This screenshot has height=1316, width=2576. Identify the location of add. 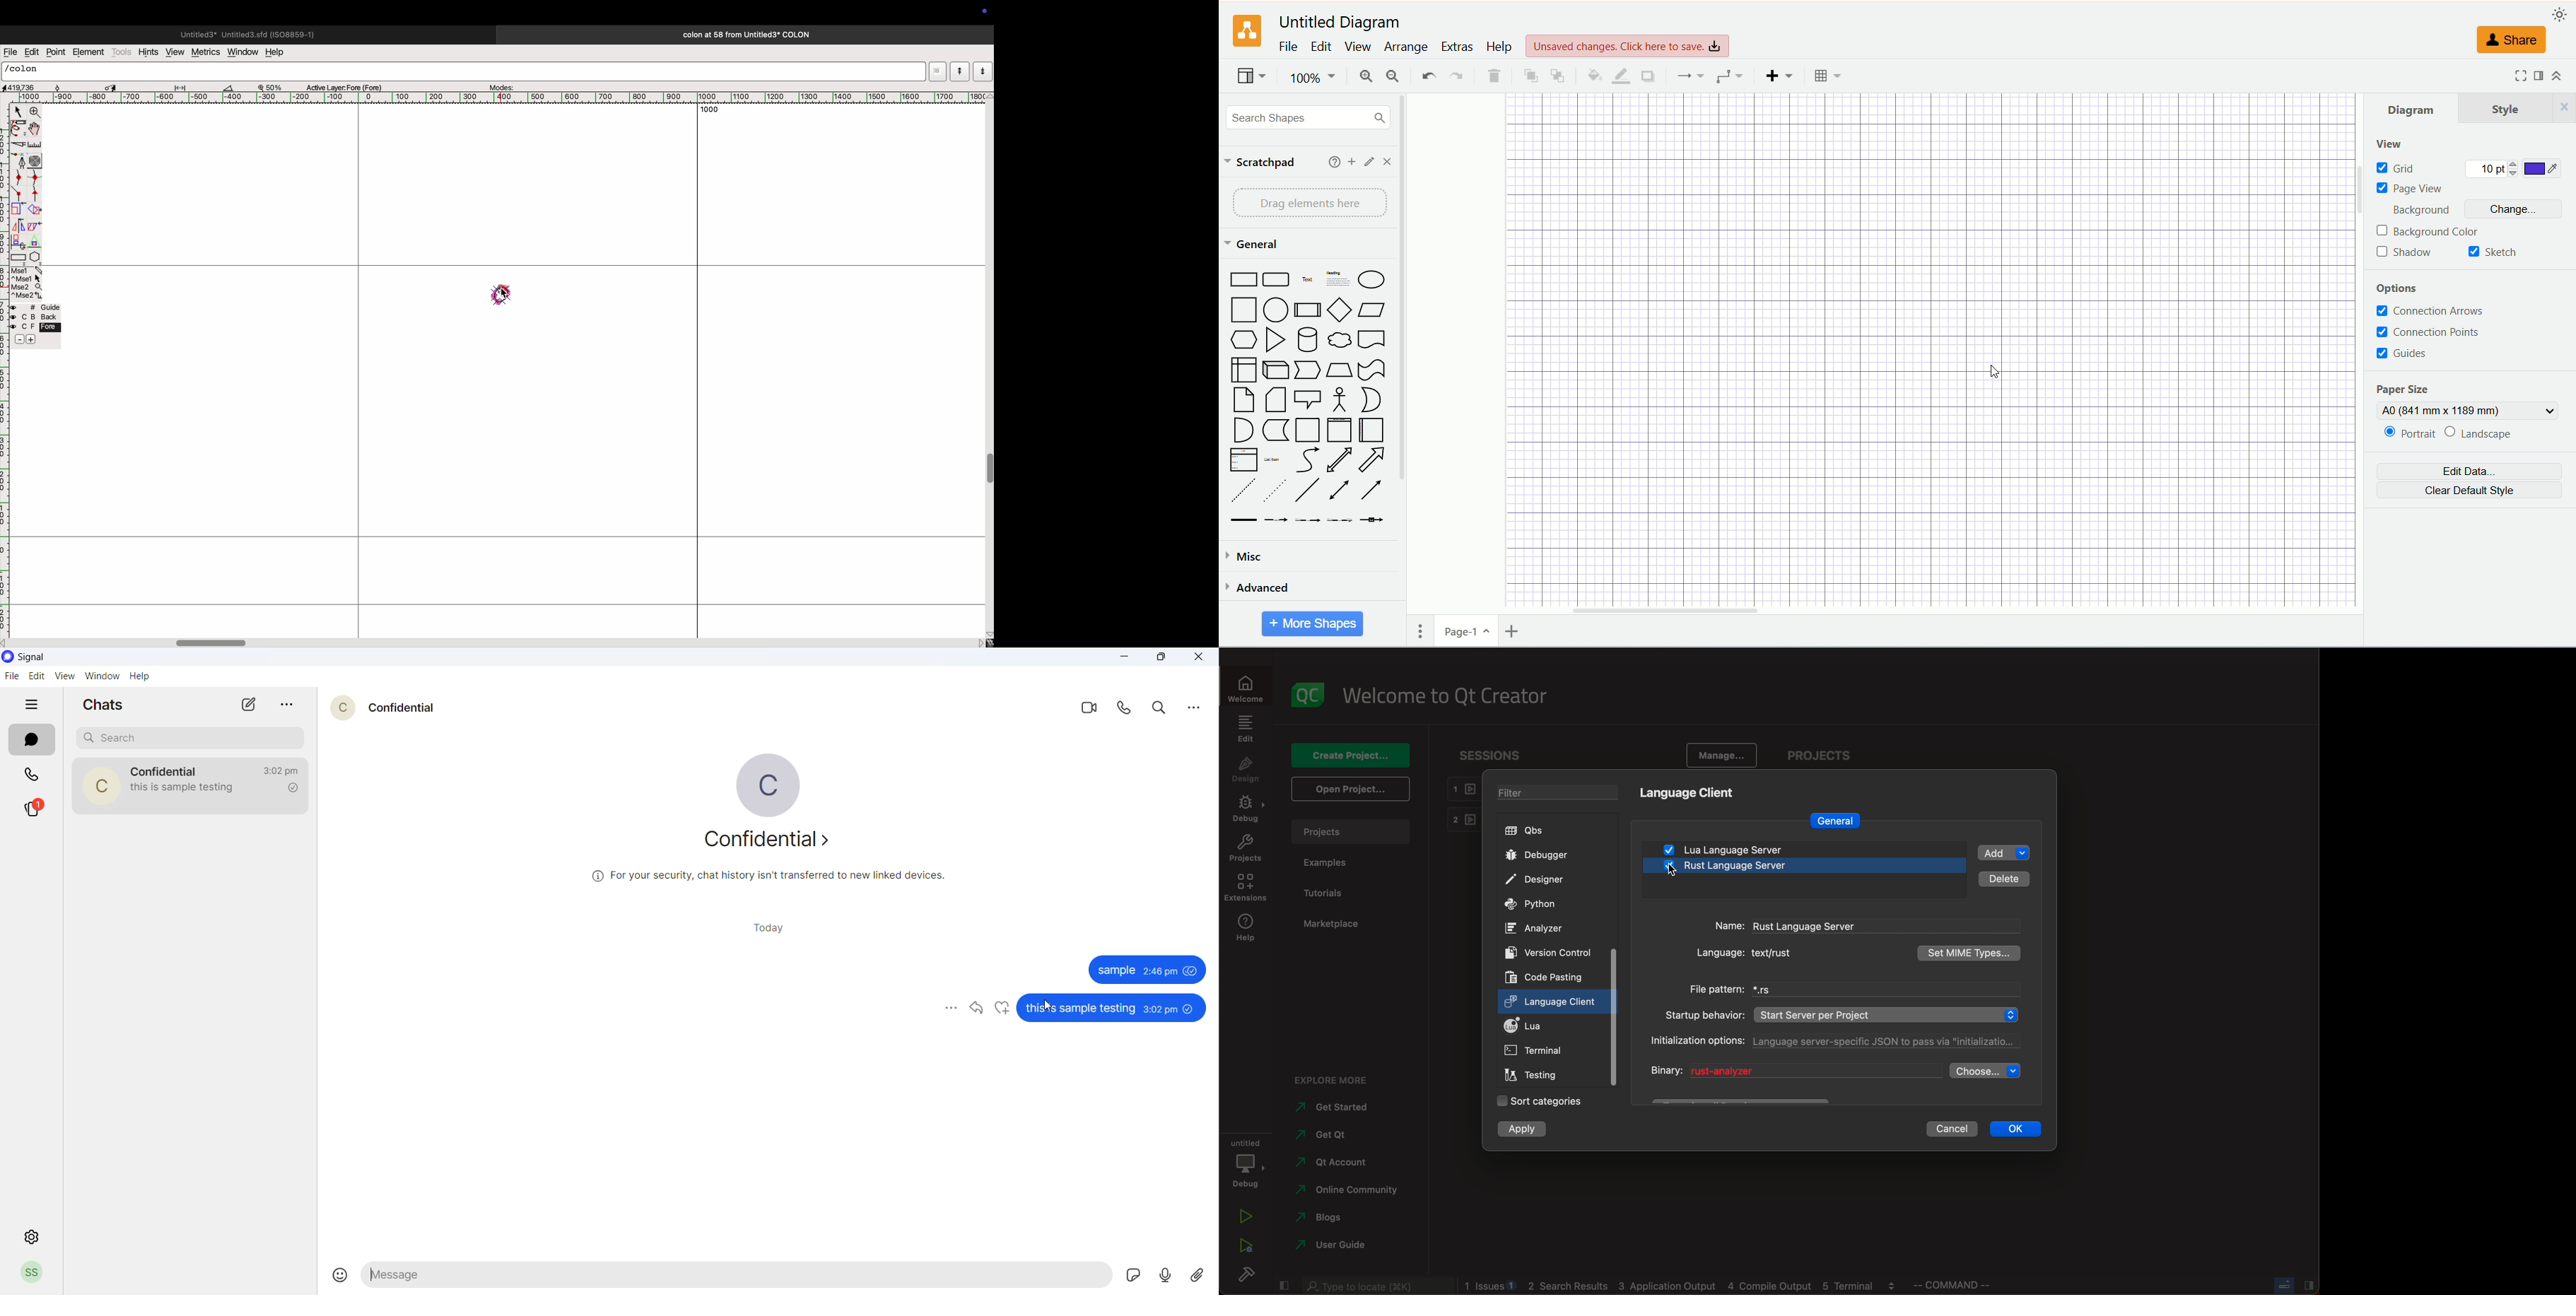
(2005, 852).